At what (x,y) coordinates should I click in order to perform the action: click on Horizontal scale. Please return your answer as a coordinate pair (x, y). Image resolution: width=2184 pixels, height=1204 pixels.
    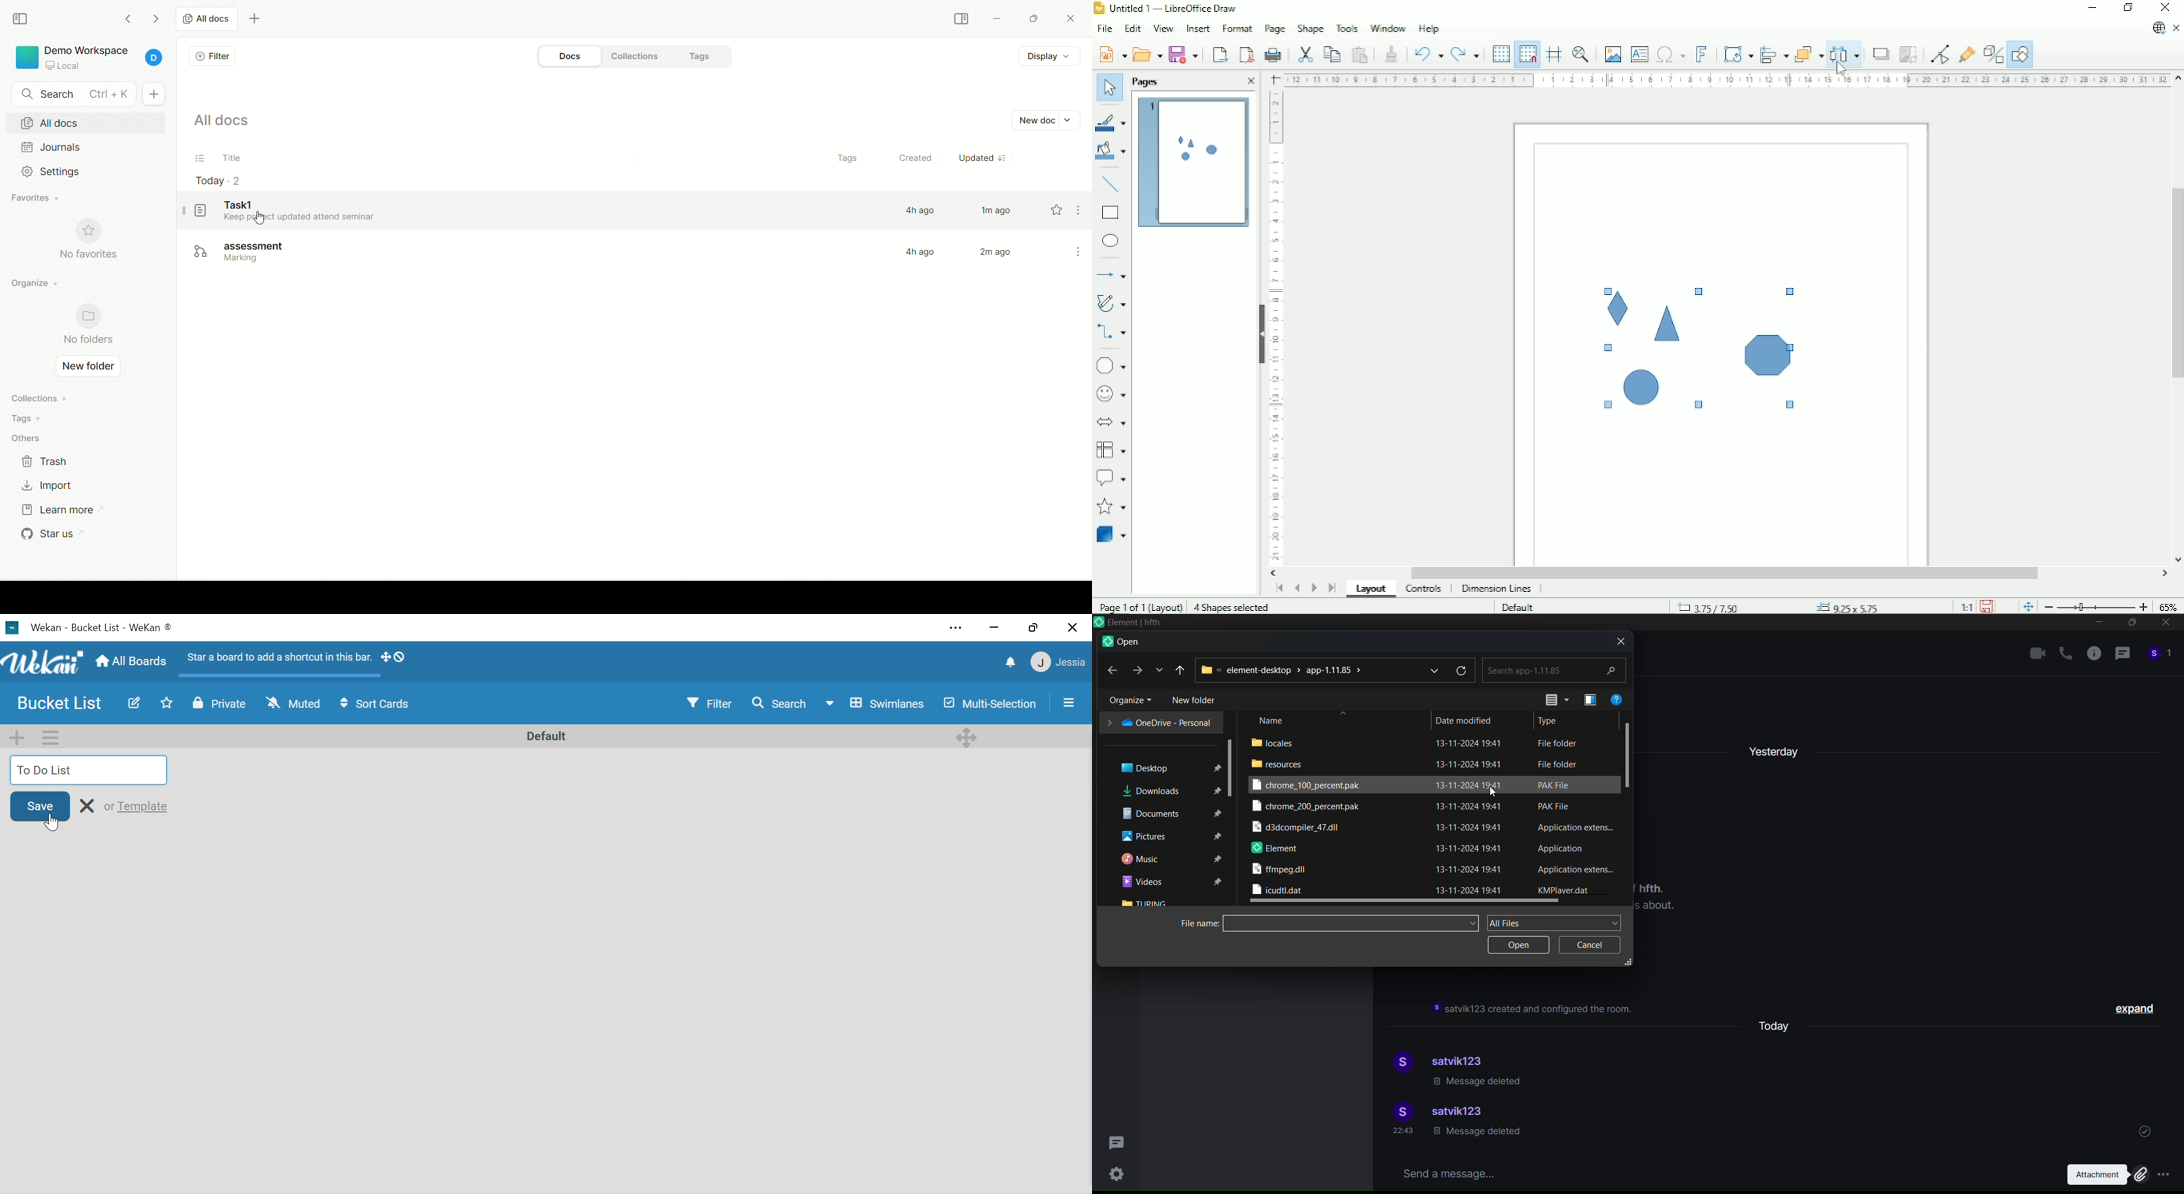
    Looking at the image, I should click on (1726, 79).